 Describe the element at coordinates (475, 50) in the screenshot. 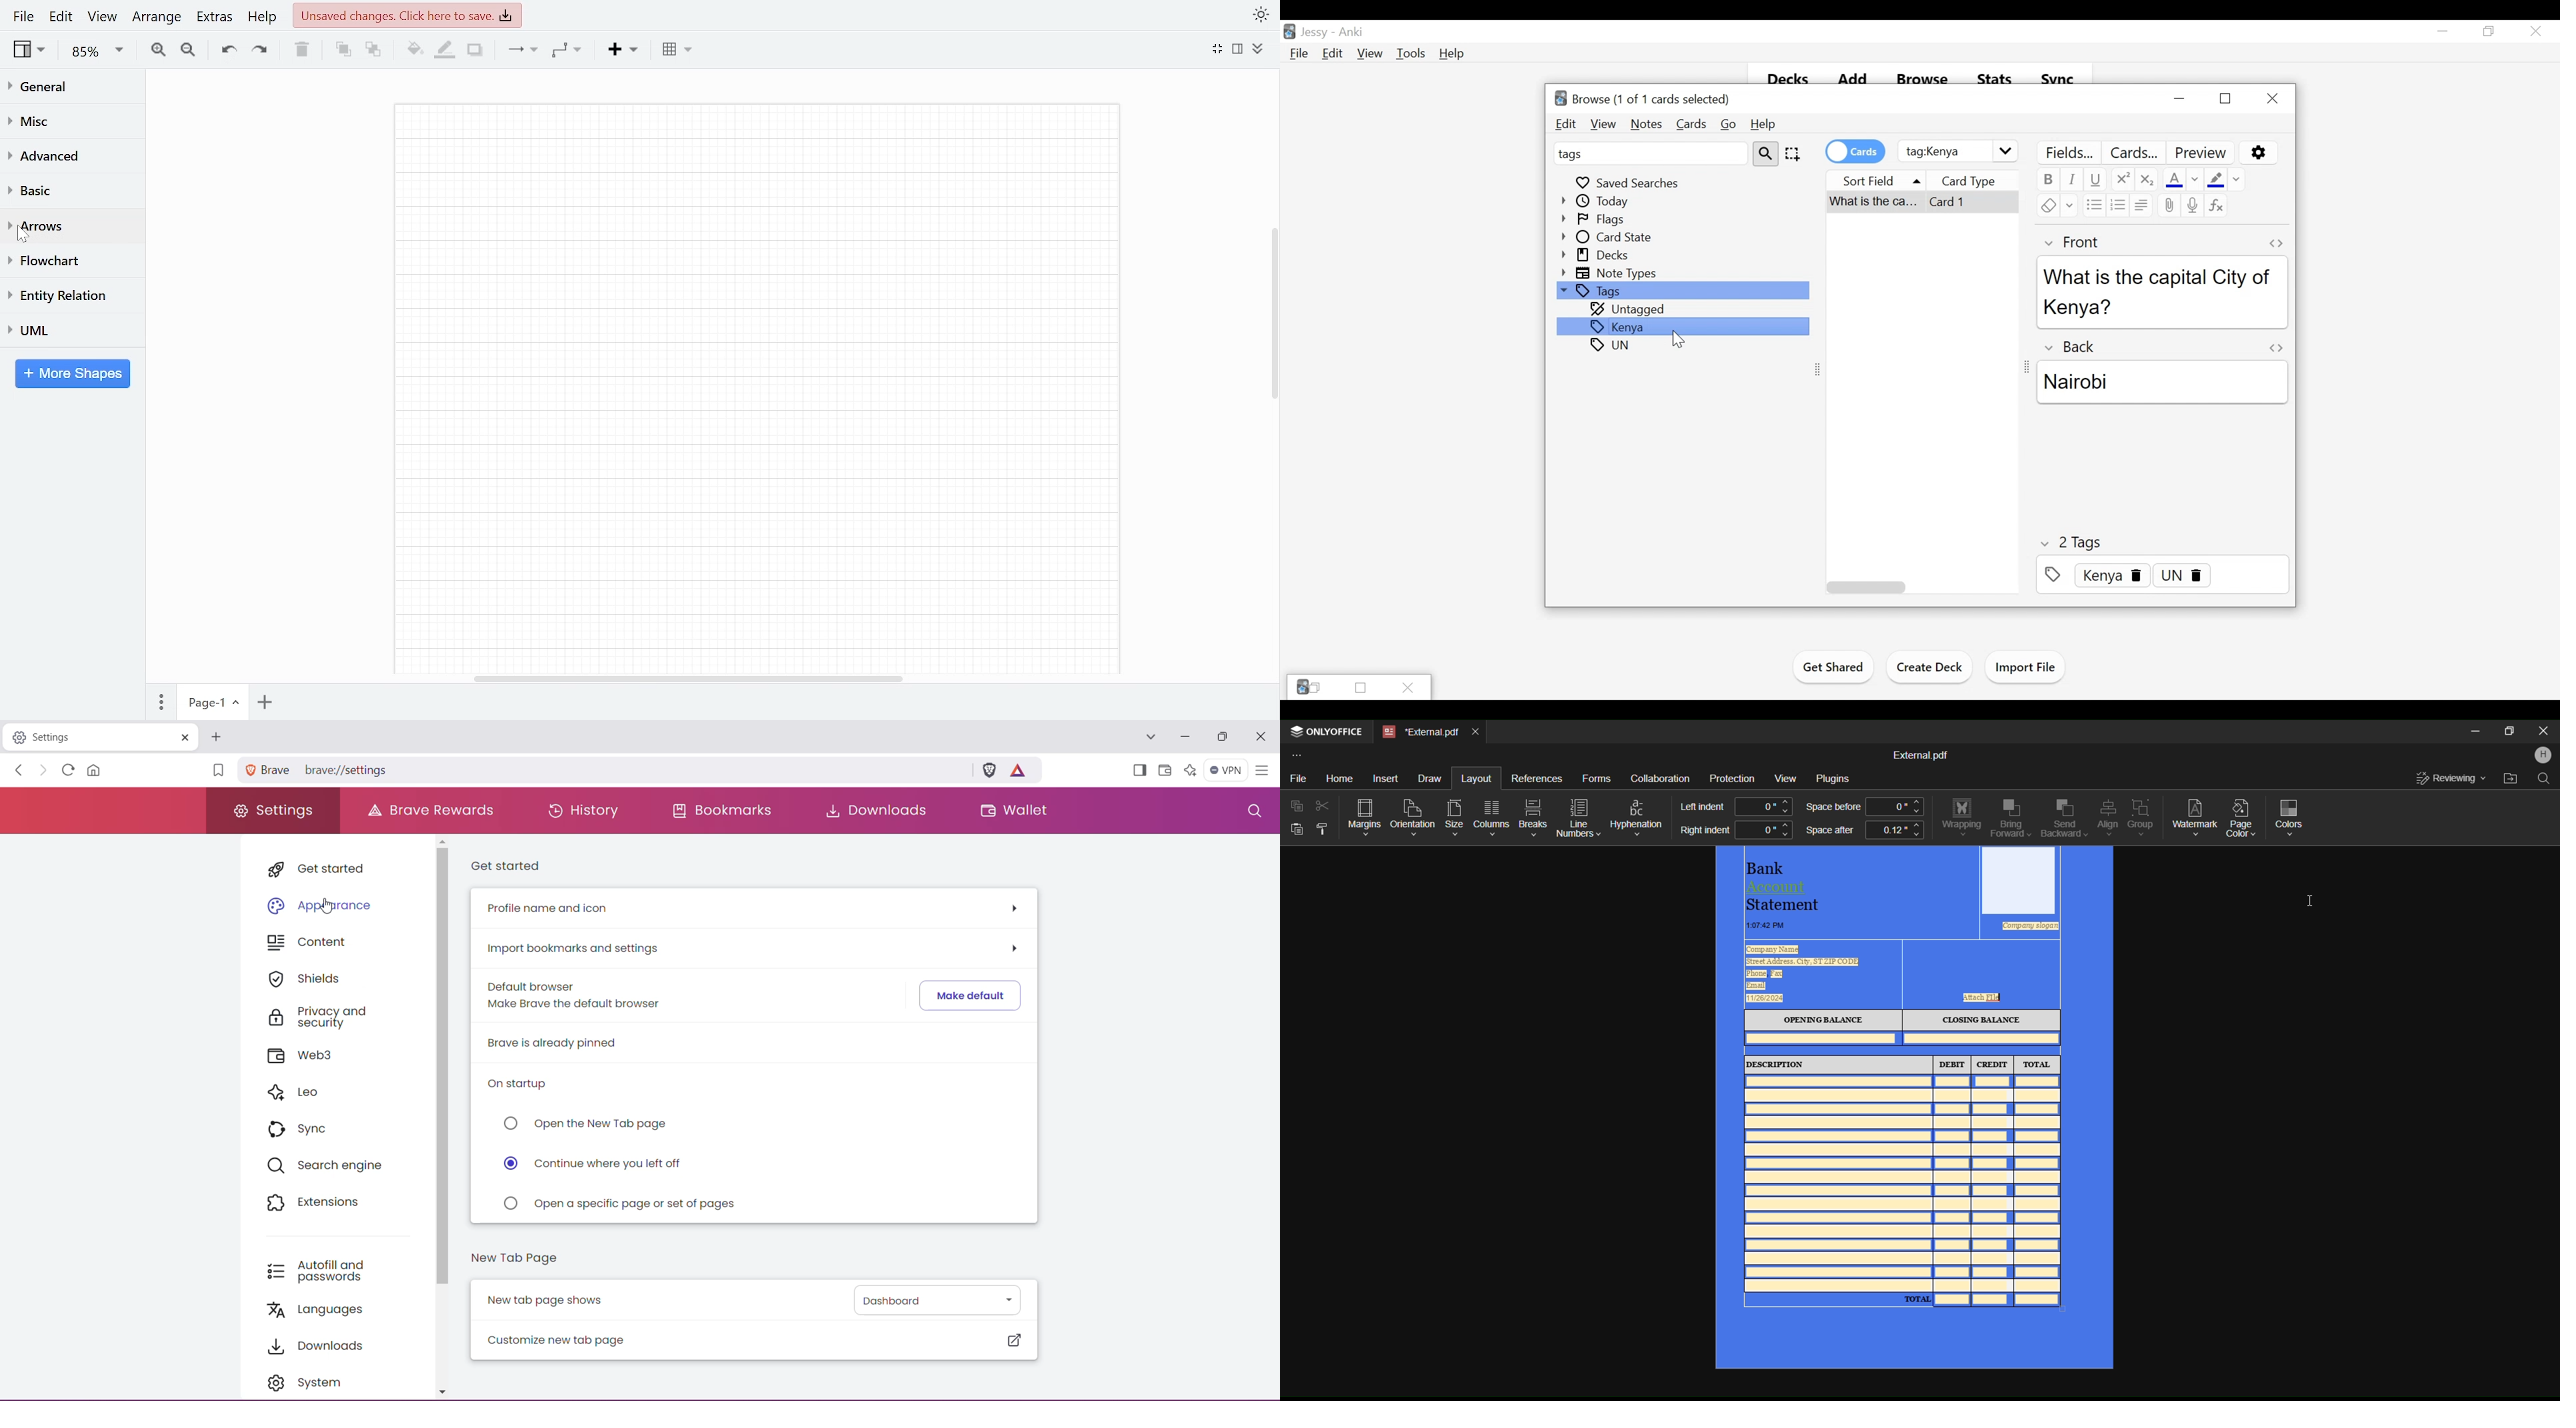

I see `Shadow` at that location.